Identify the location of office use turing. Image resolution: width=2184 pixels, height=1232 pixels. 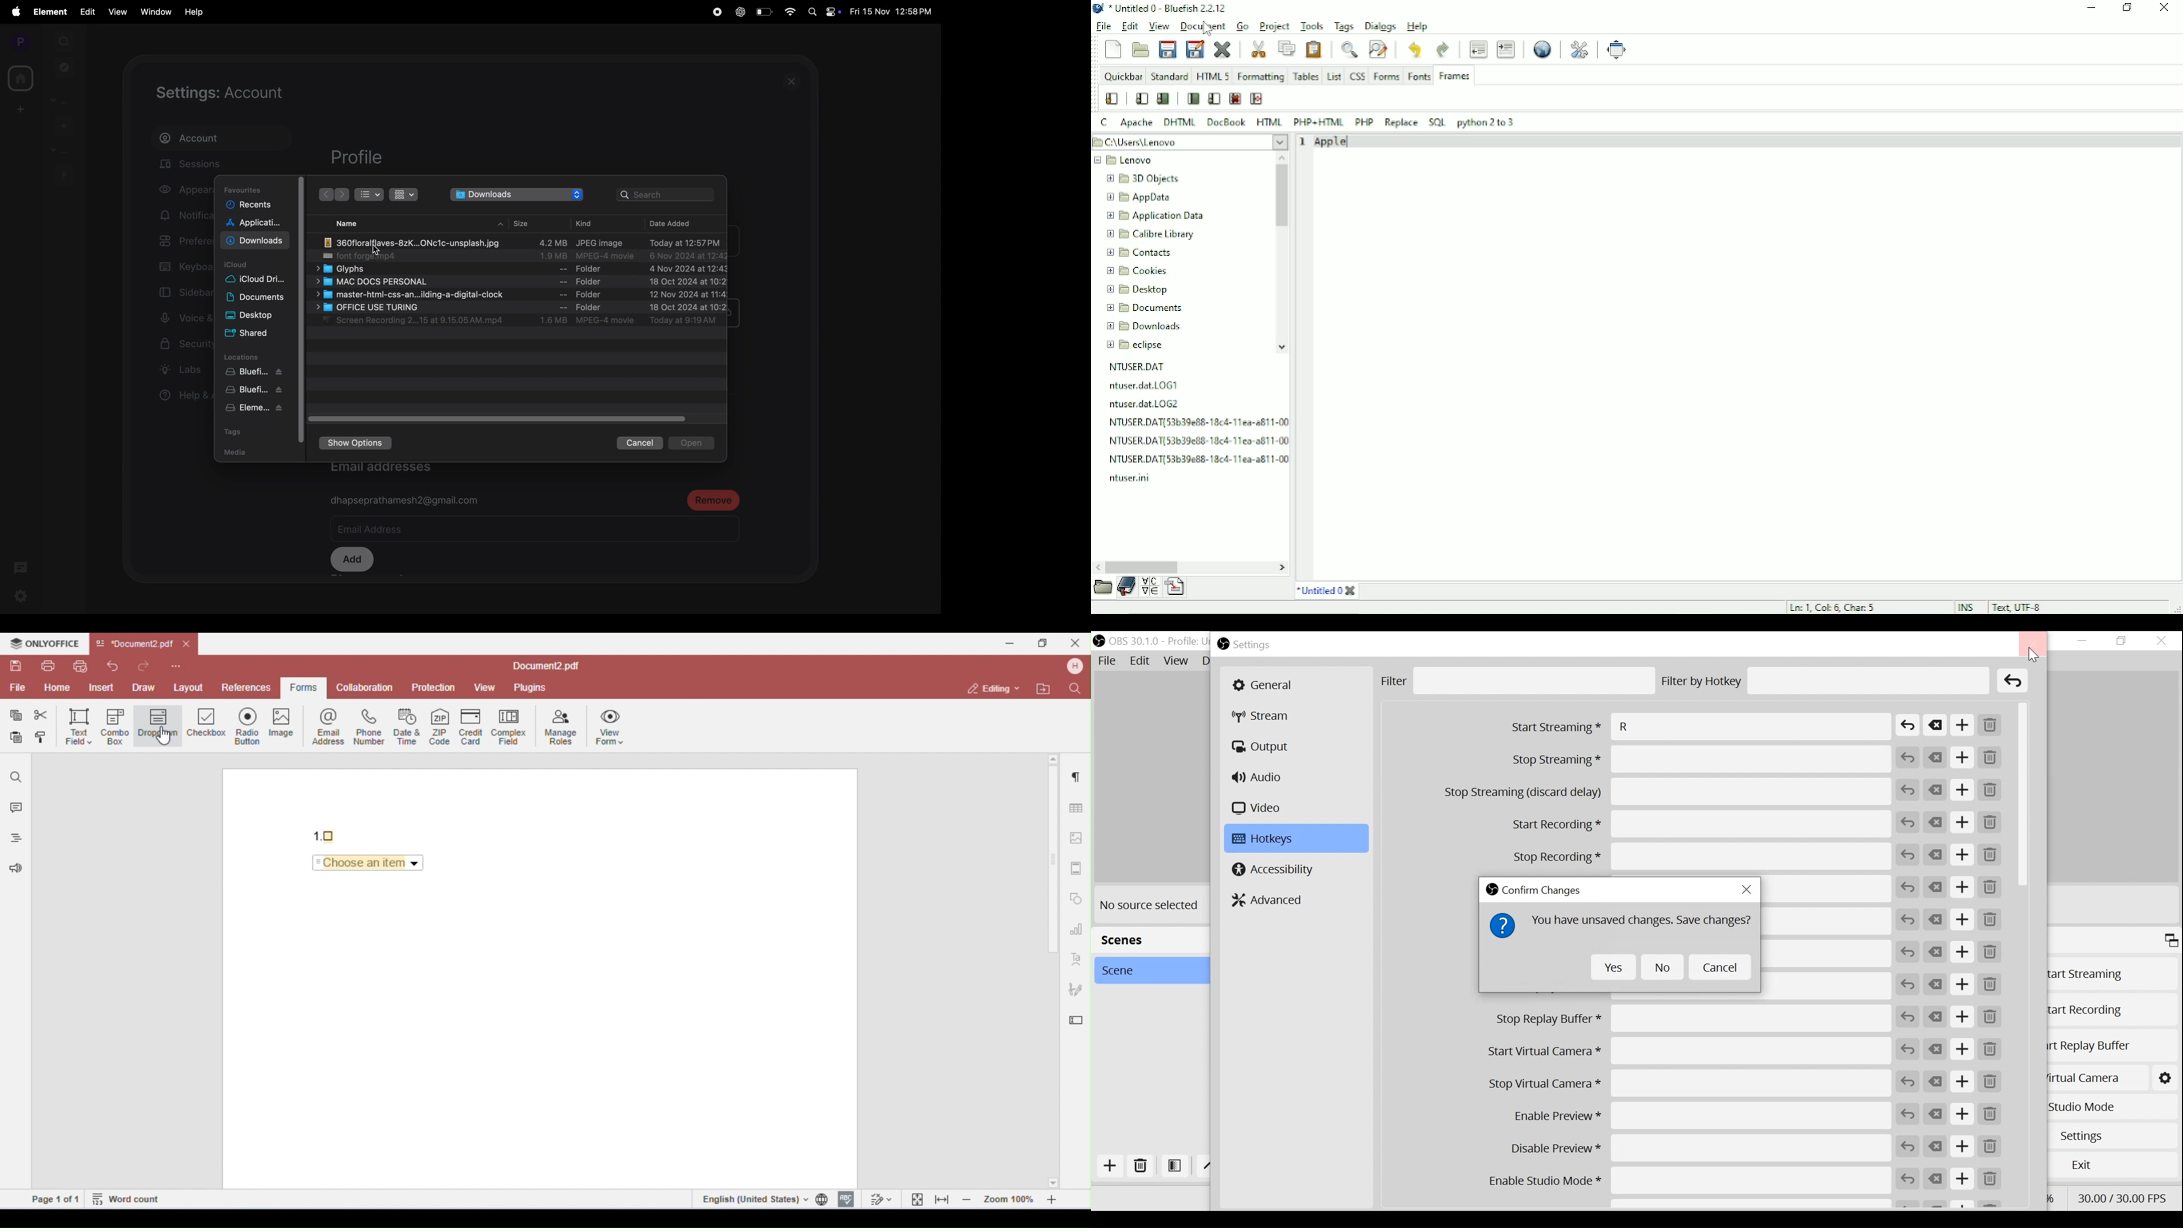
(521, 308).